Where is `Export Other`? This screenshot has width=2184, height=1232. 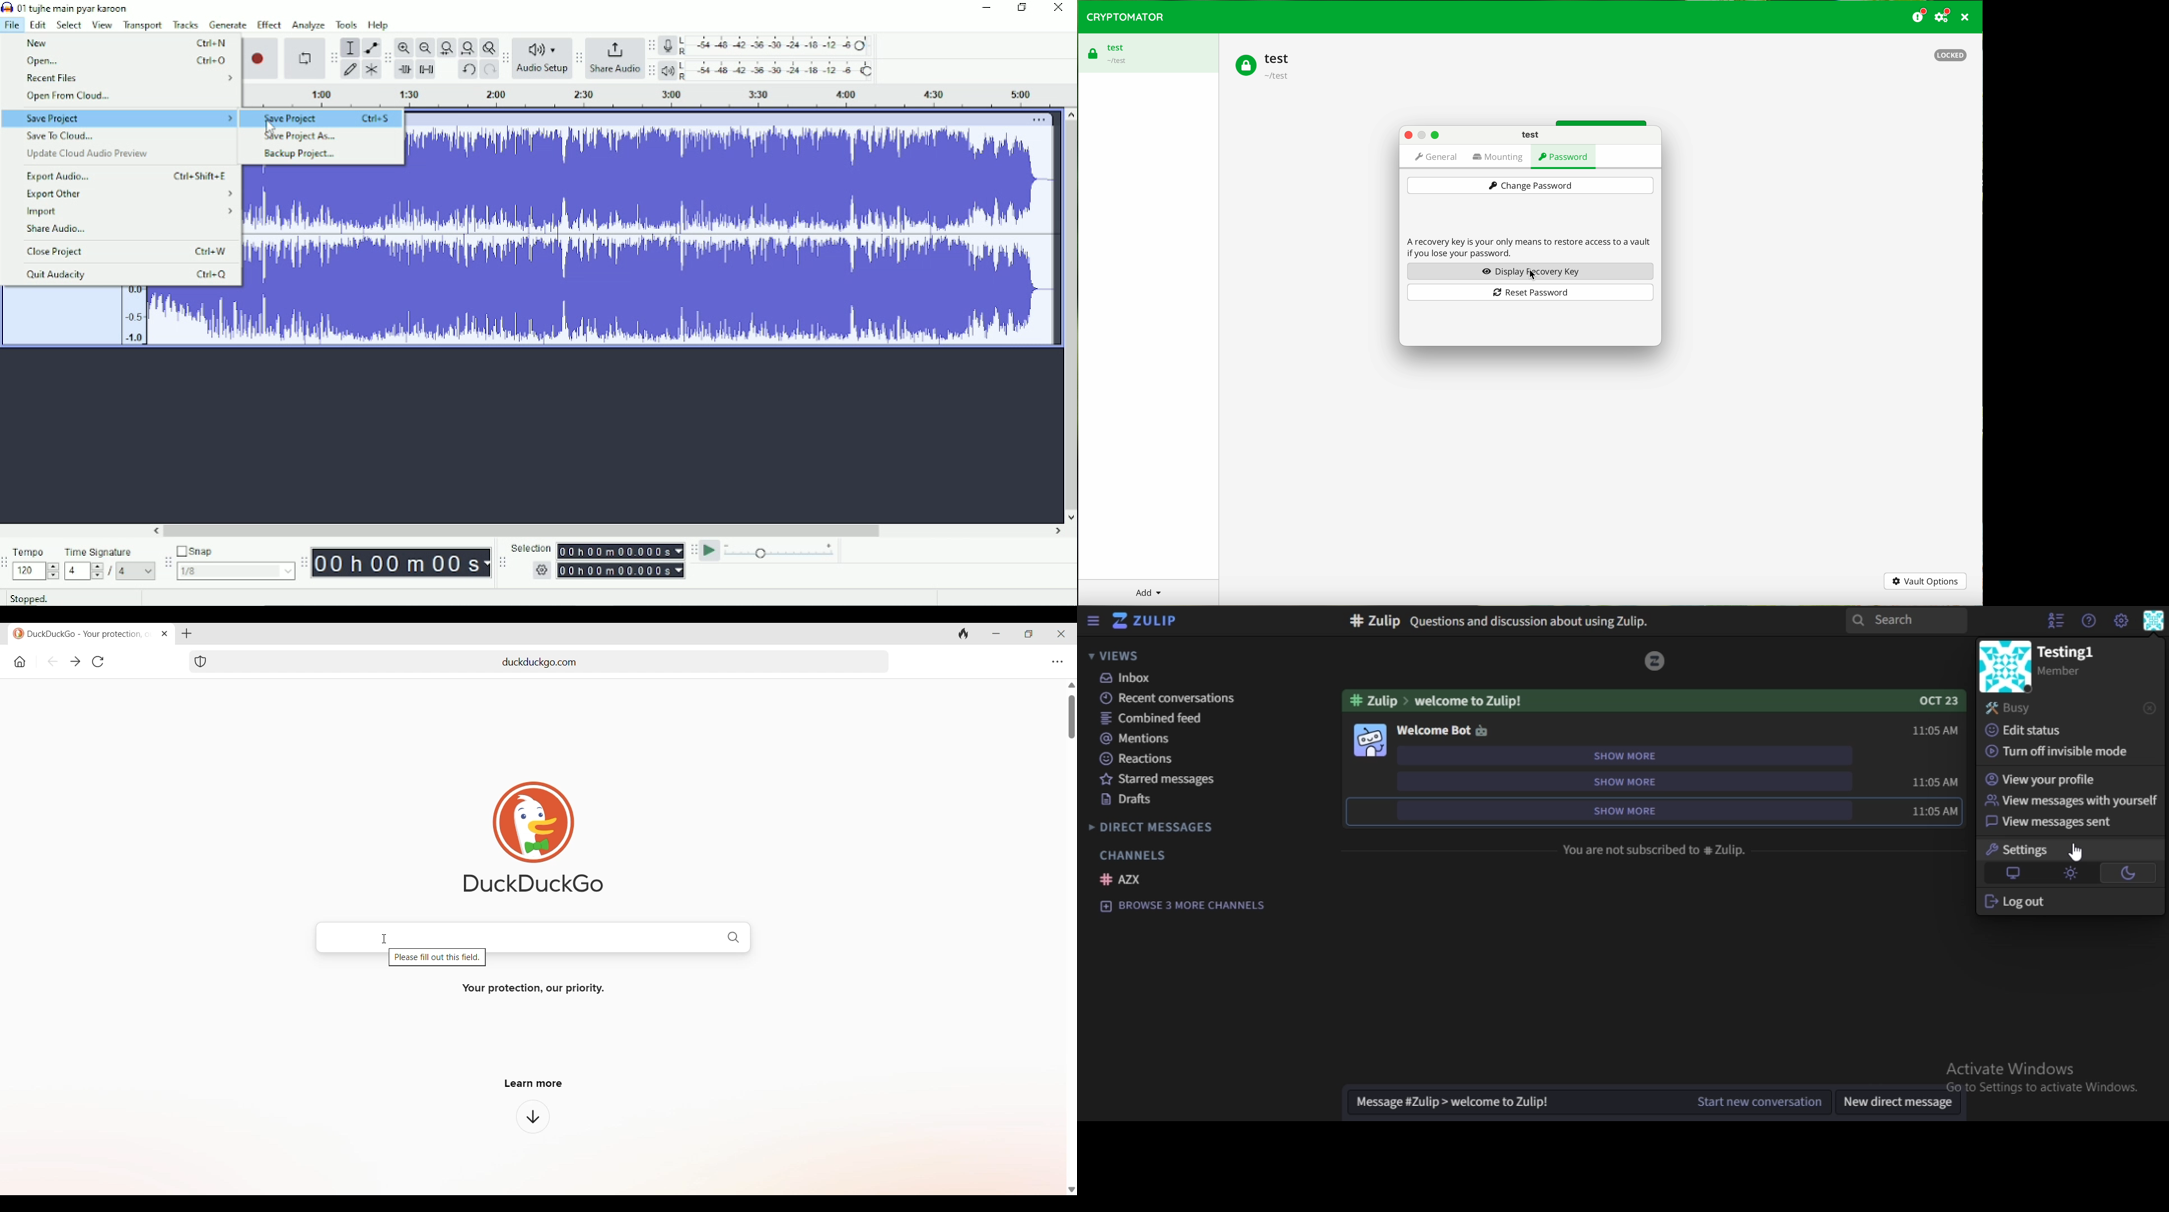 Export Other is located at coordinates (129, 194).